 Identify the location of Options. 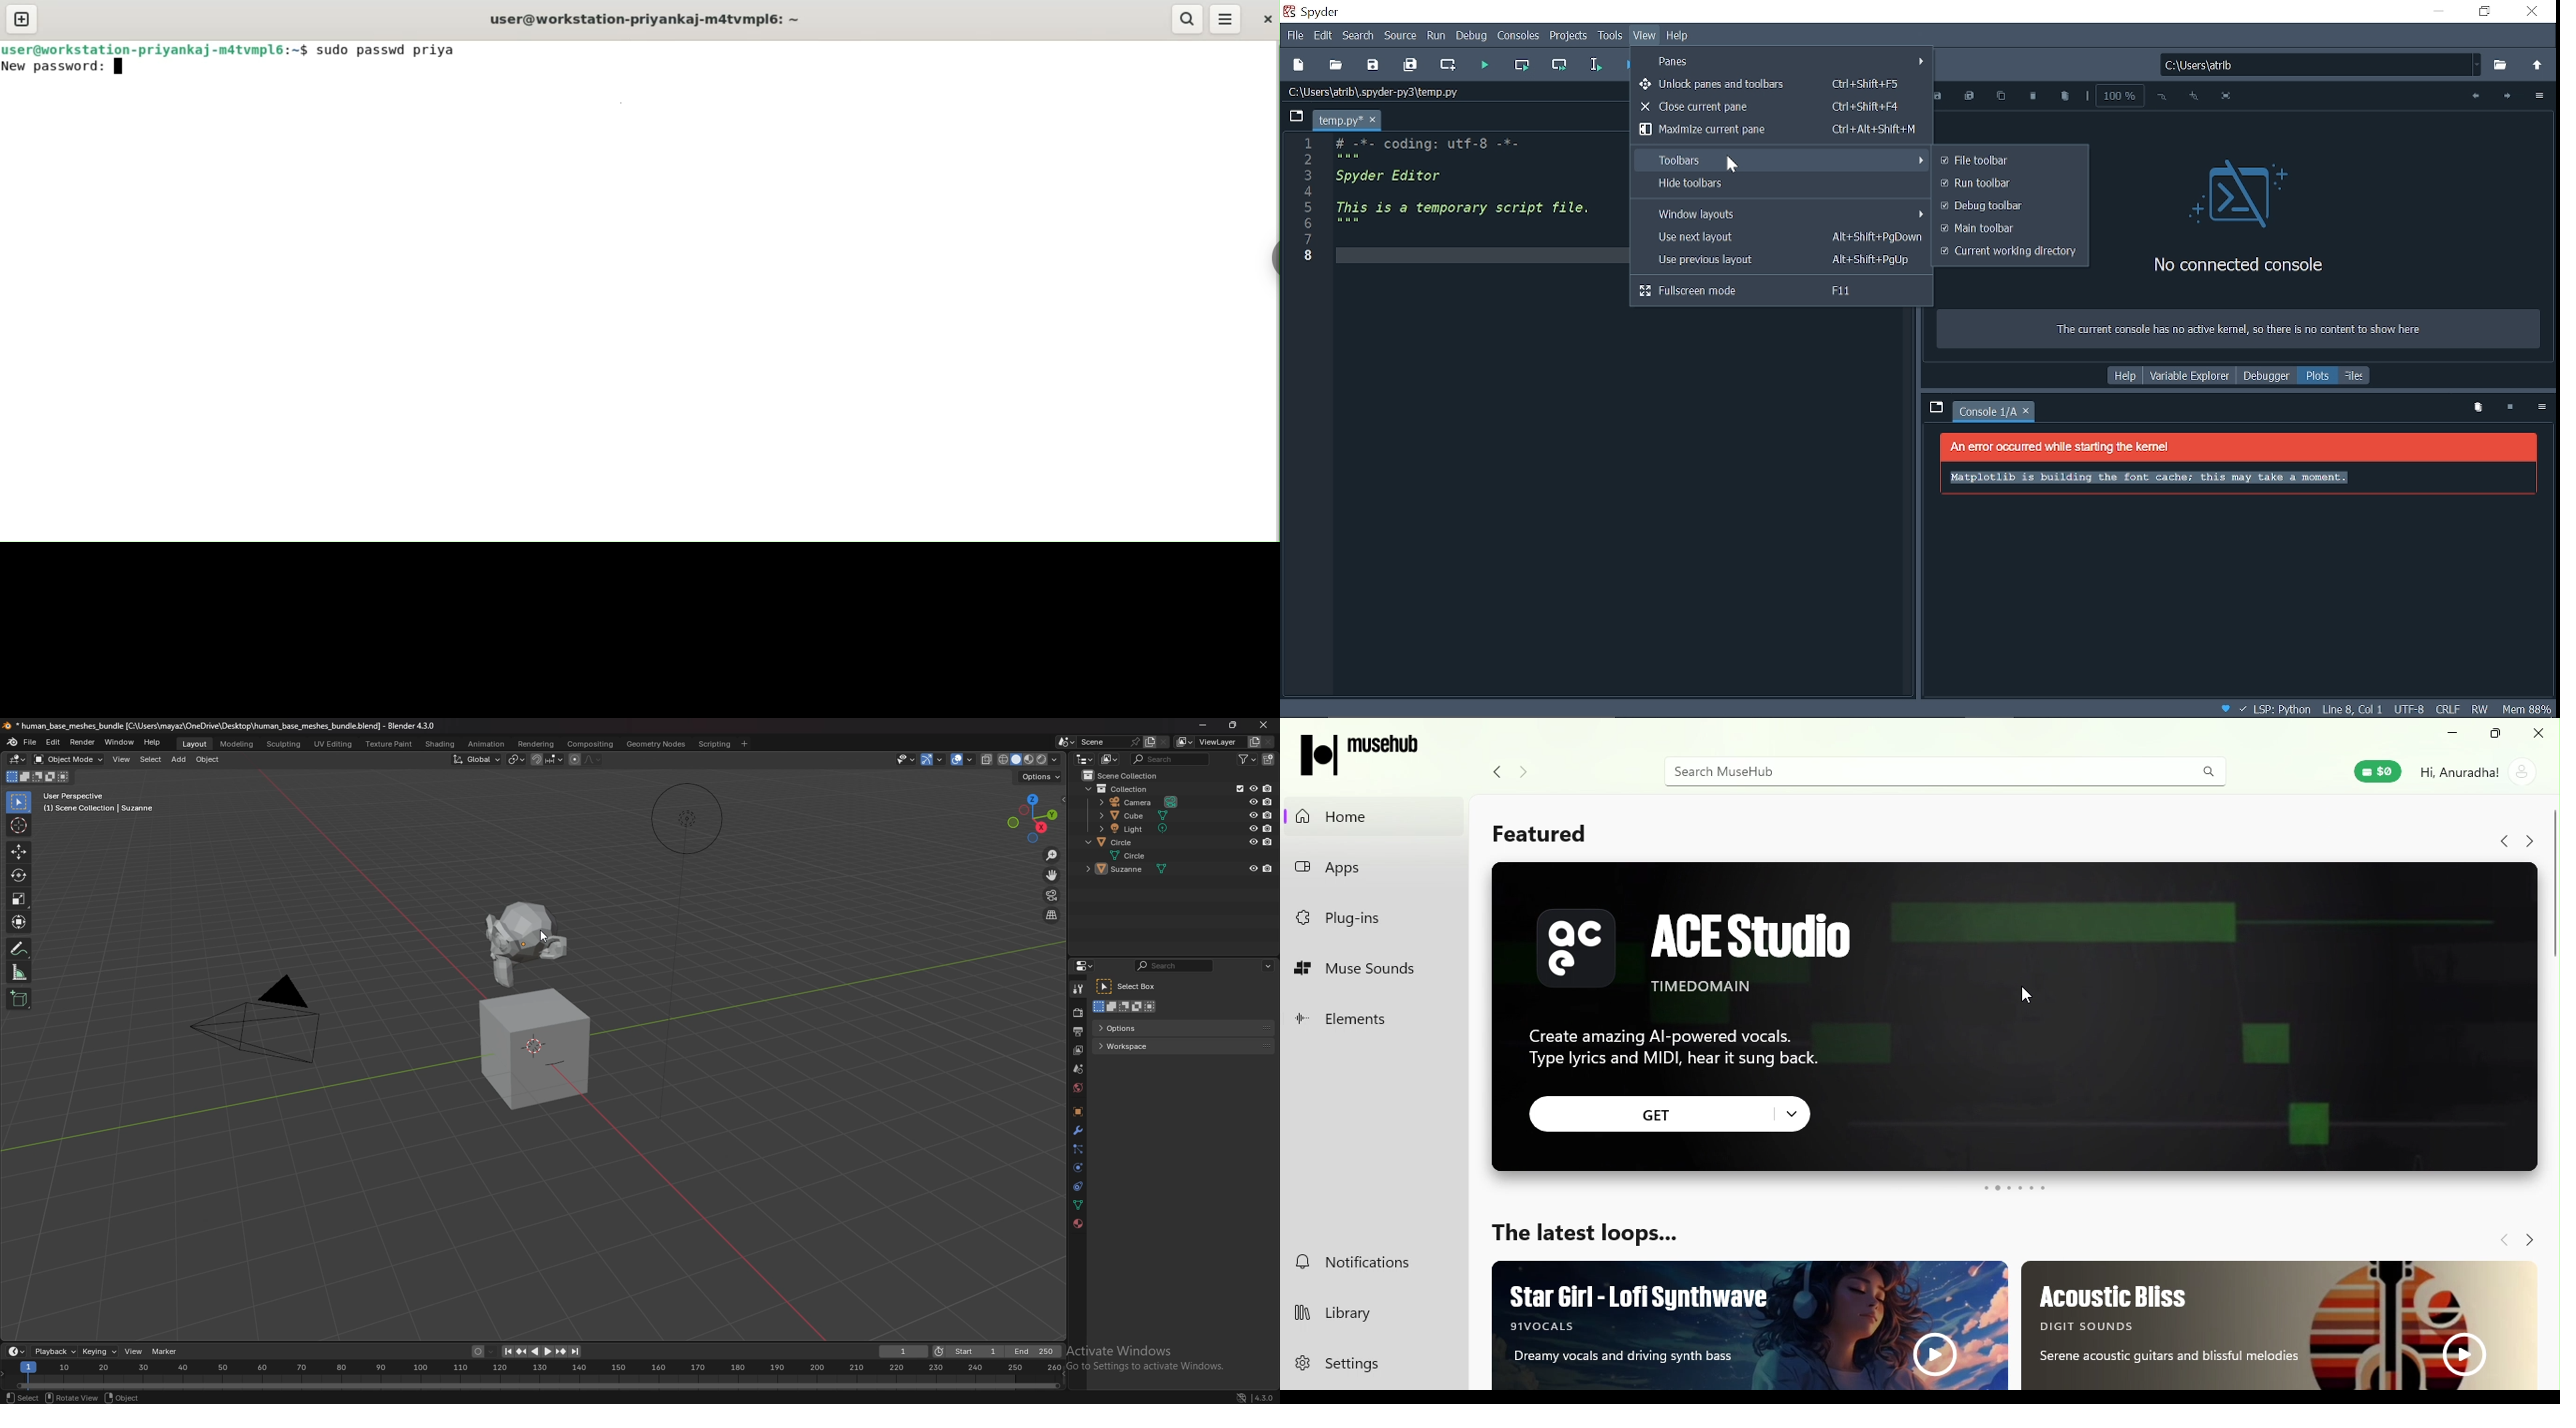
(2541, 409).